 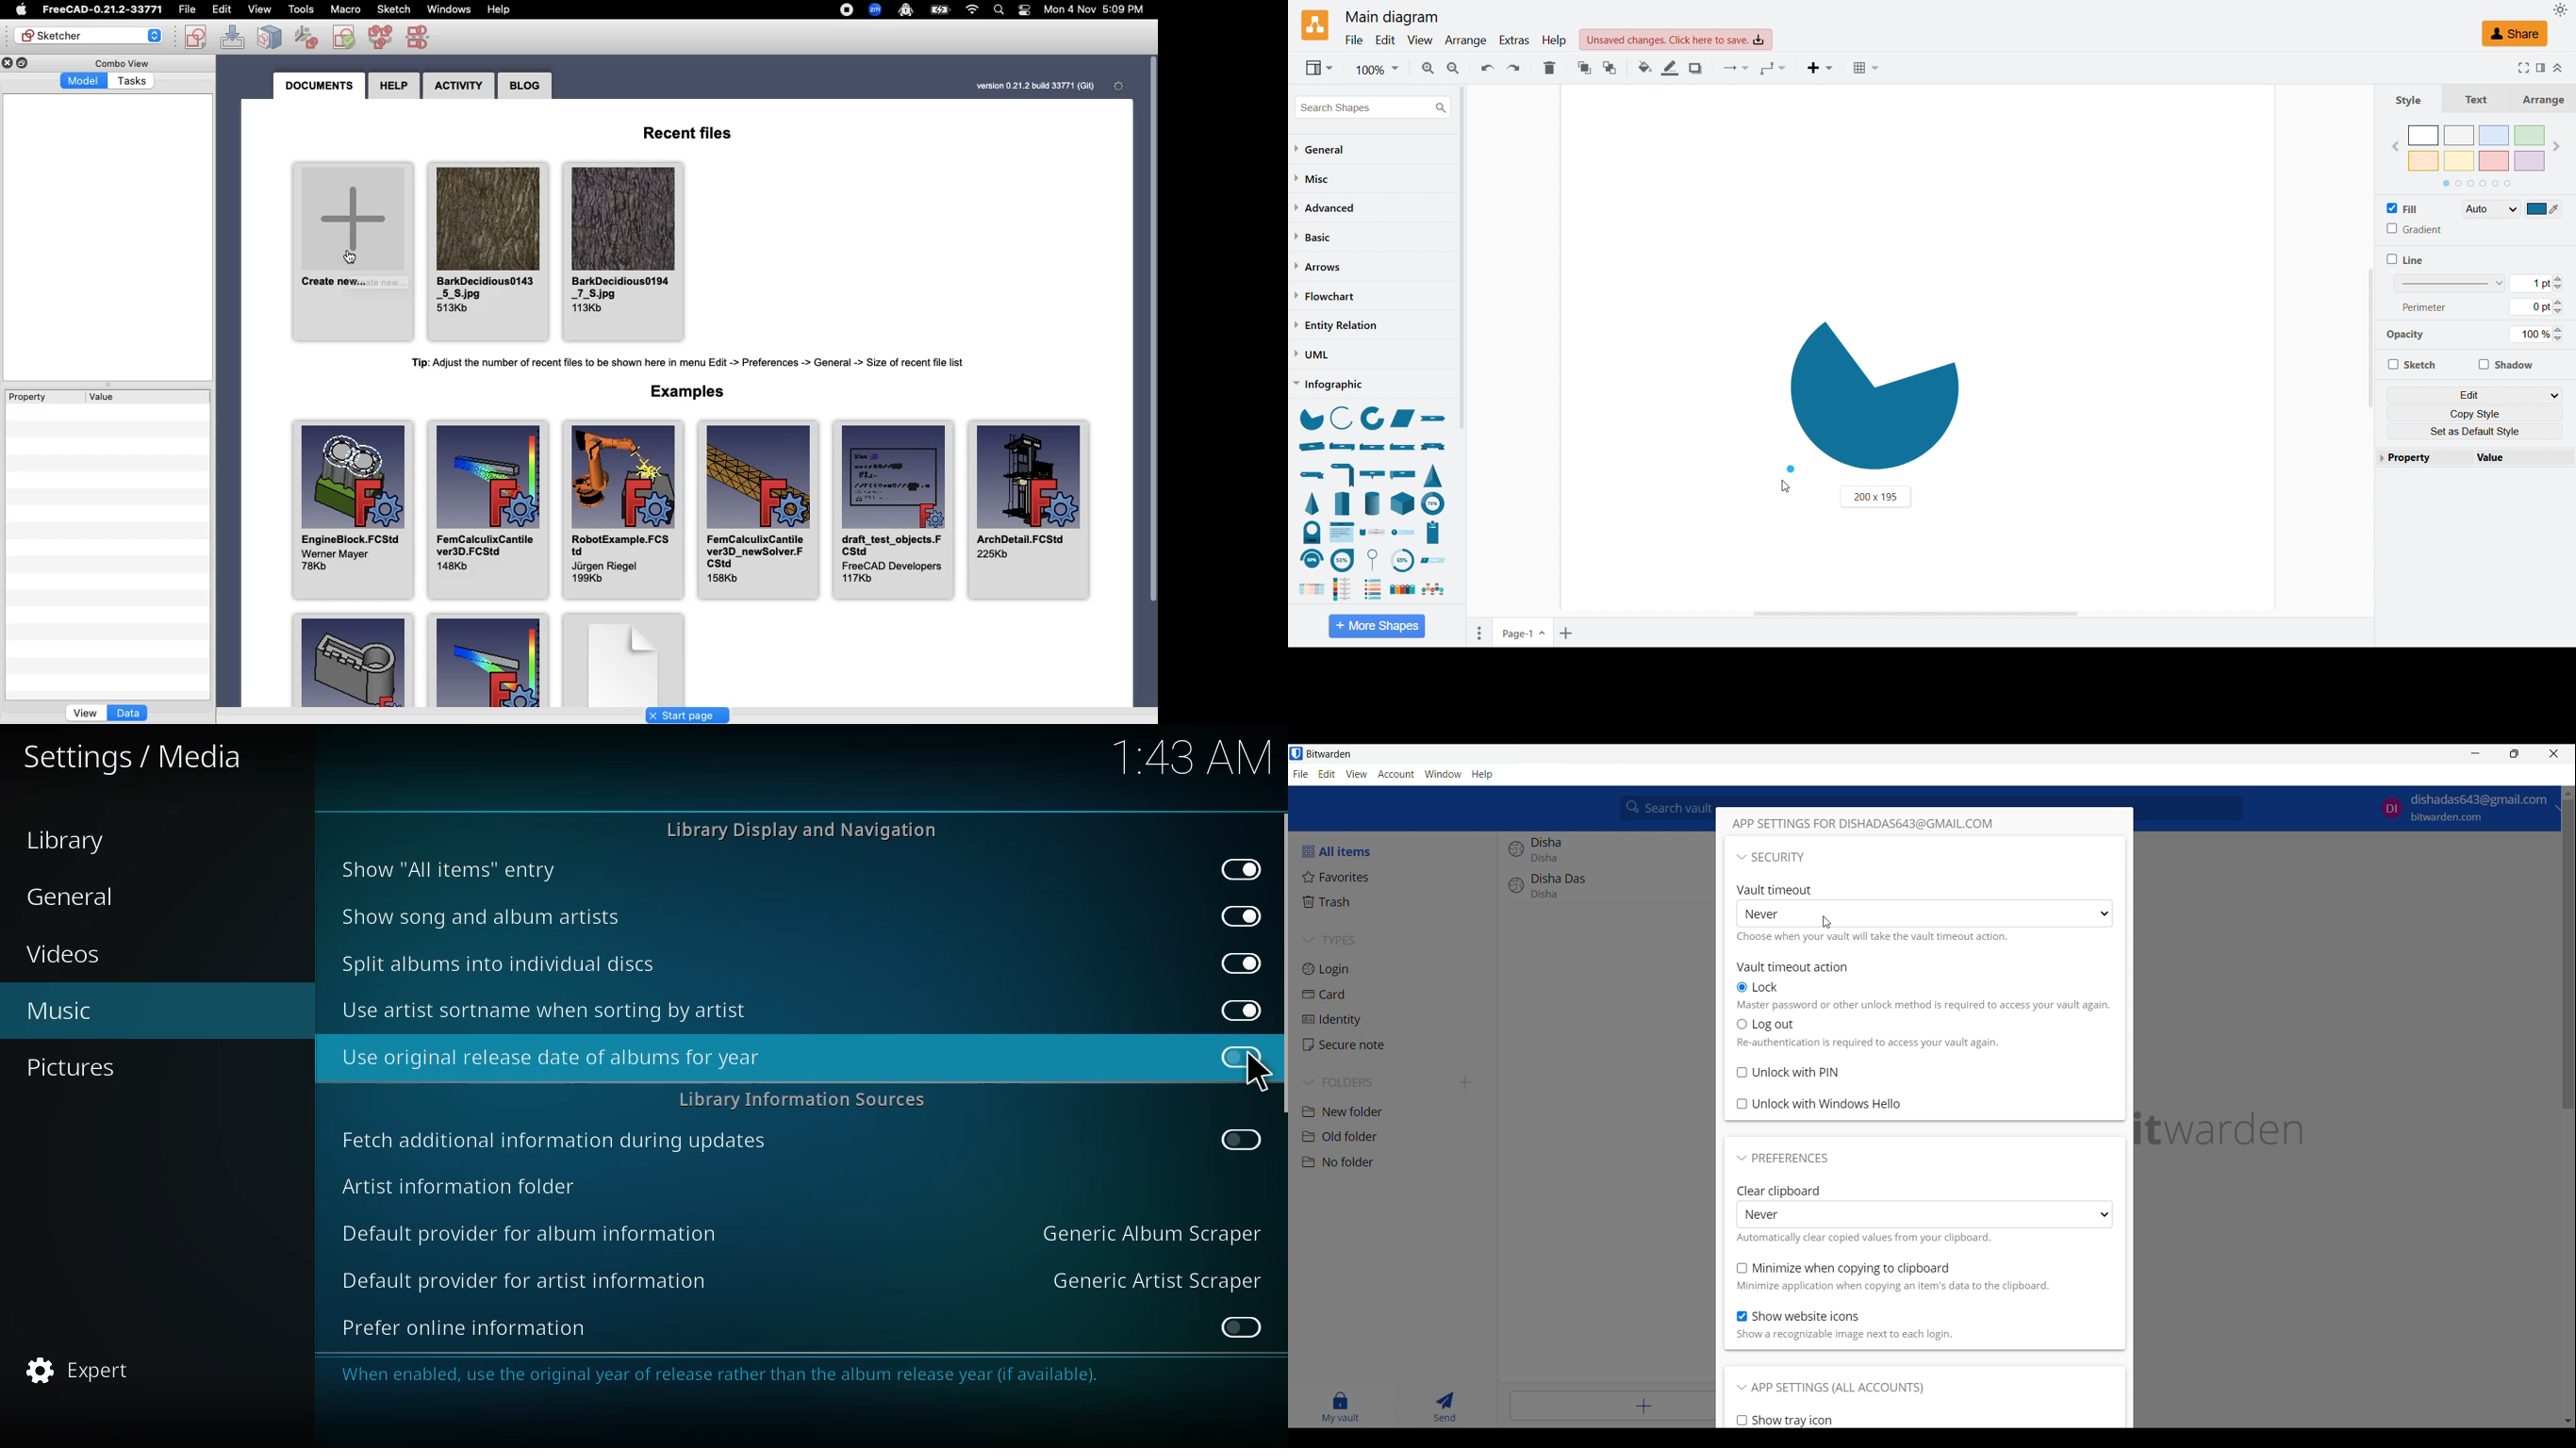 I want to click on Collapse App settings, so click(x=1830, y=1388).